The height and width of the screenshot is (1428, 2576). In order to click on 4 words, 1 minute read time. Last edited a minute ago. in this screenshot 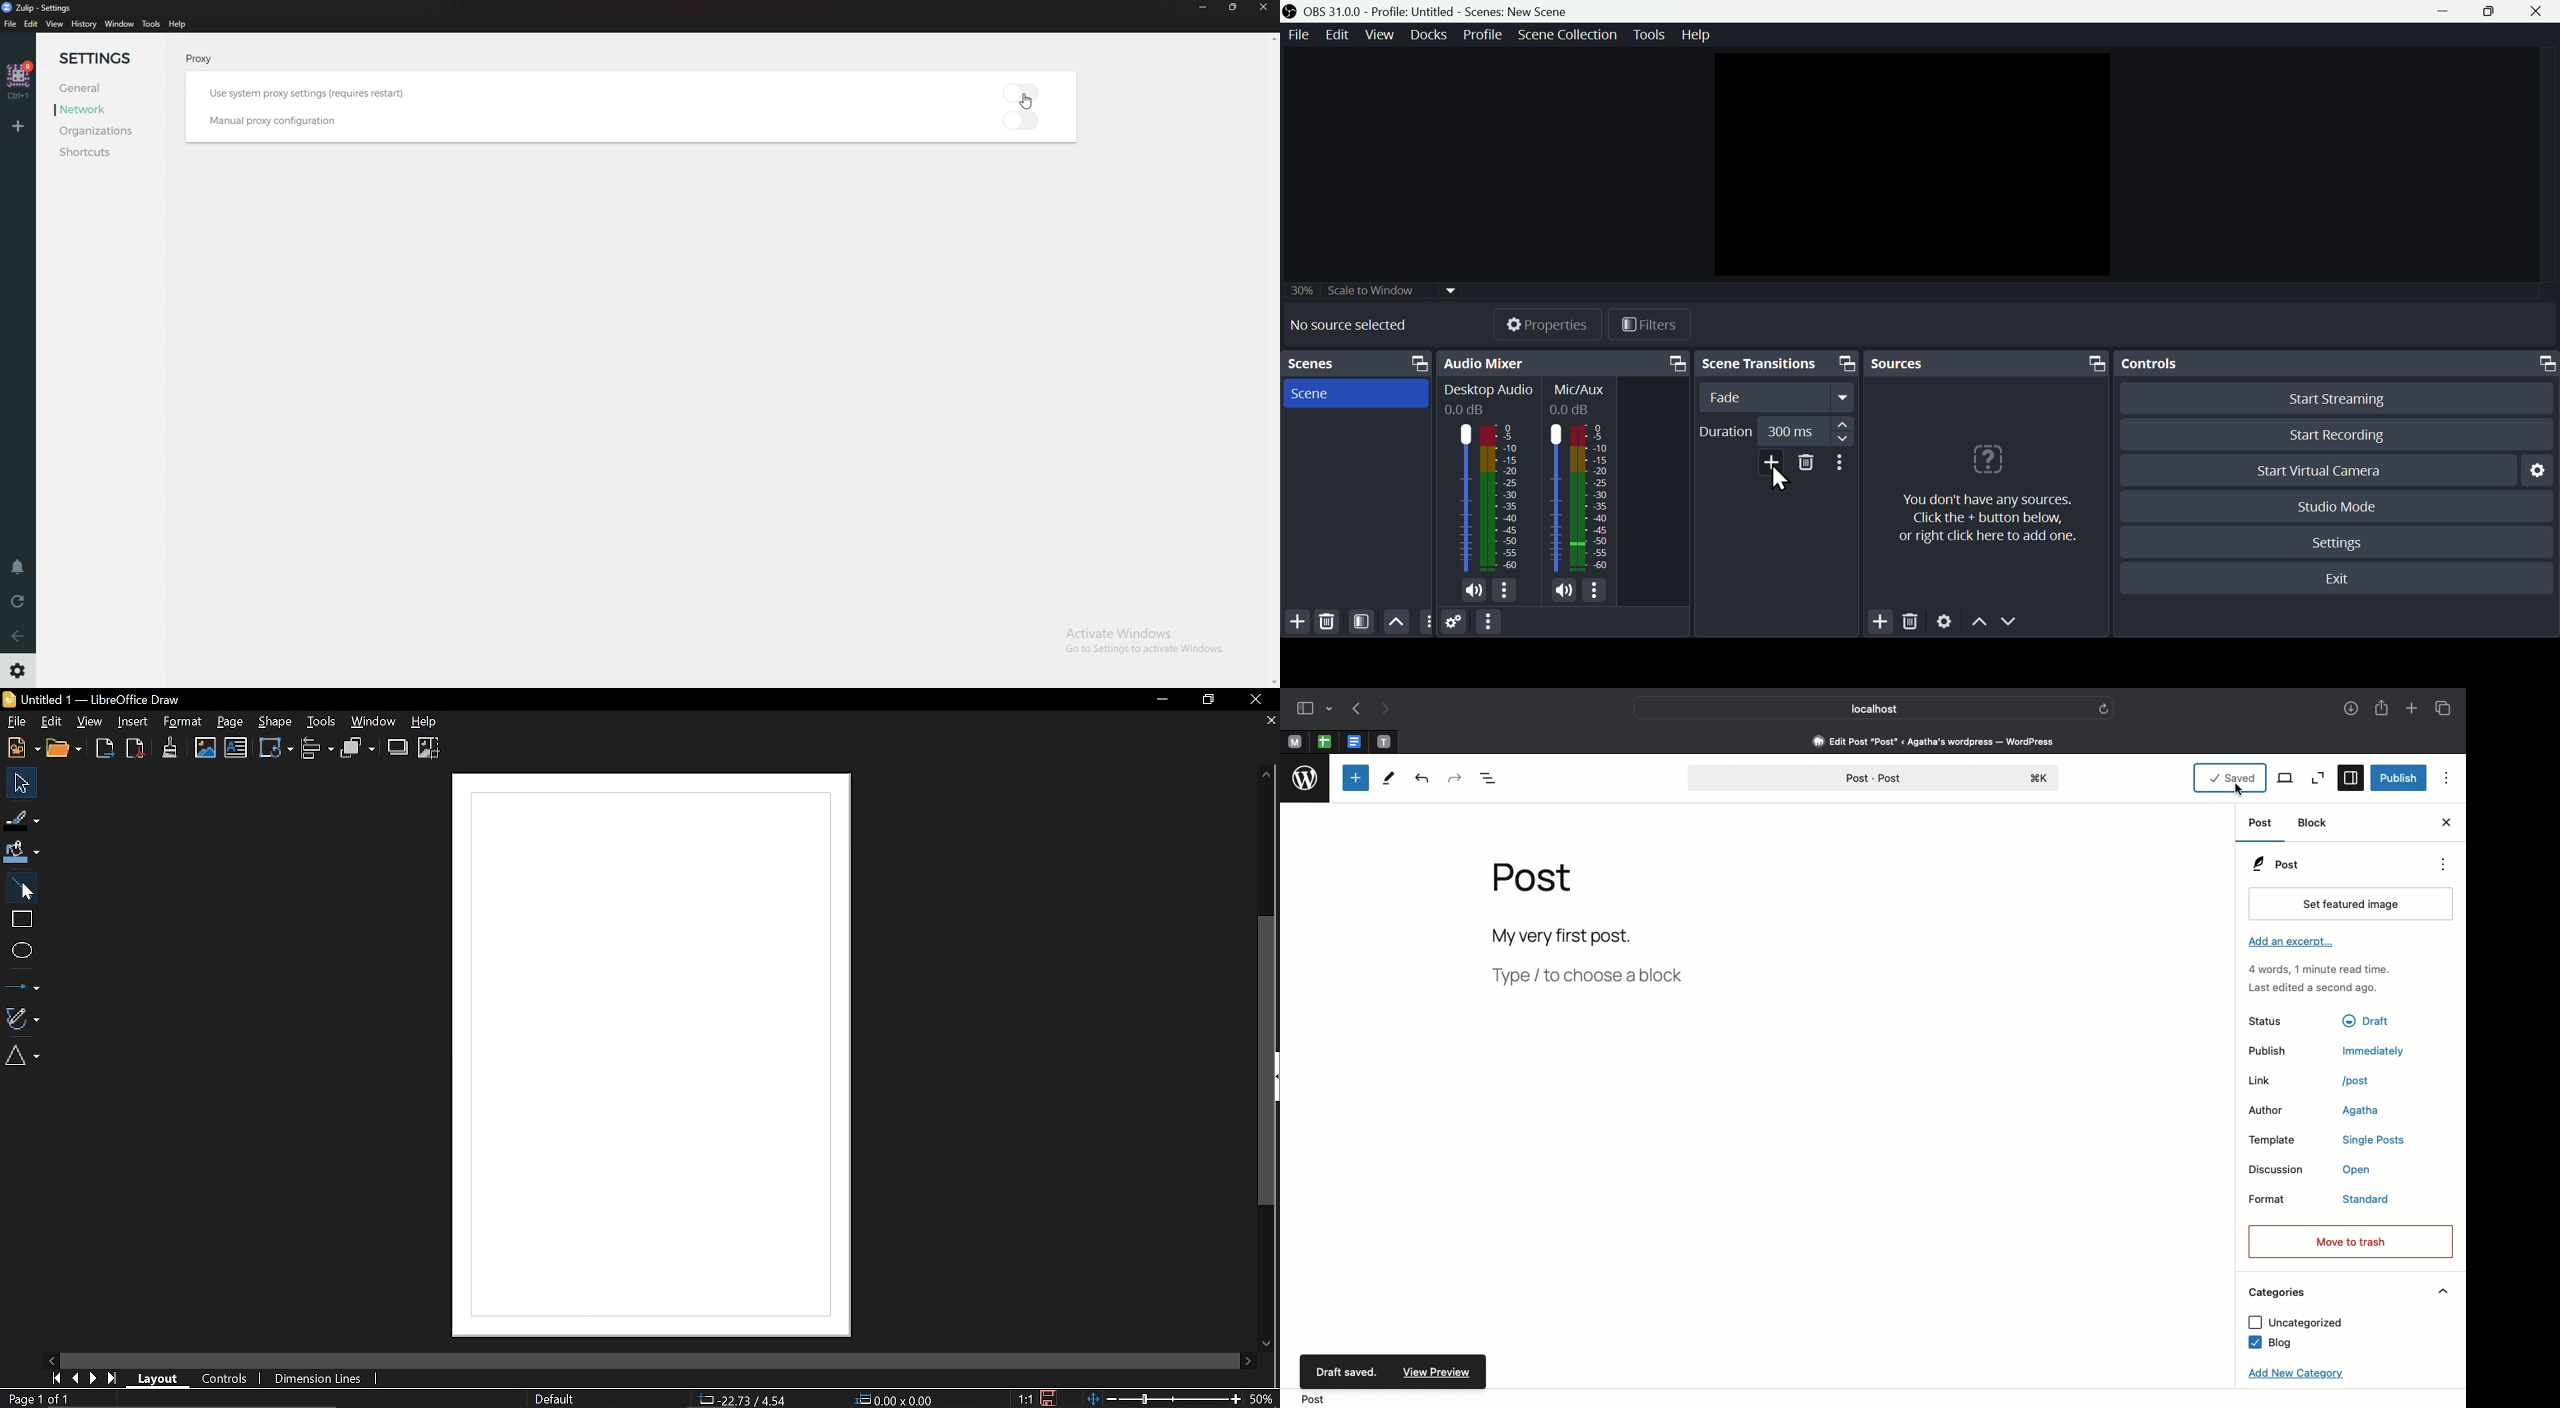, I will do `click(2318, 981)`.